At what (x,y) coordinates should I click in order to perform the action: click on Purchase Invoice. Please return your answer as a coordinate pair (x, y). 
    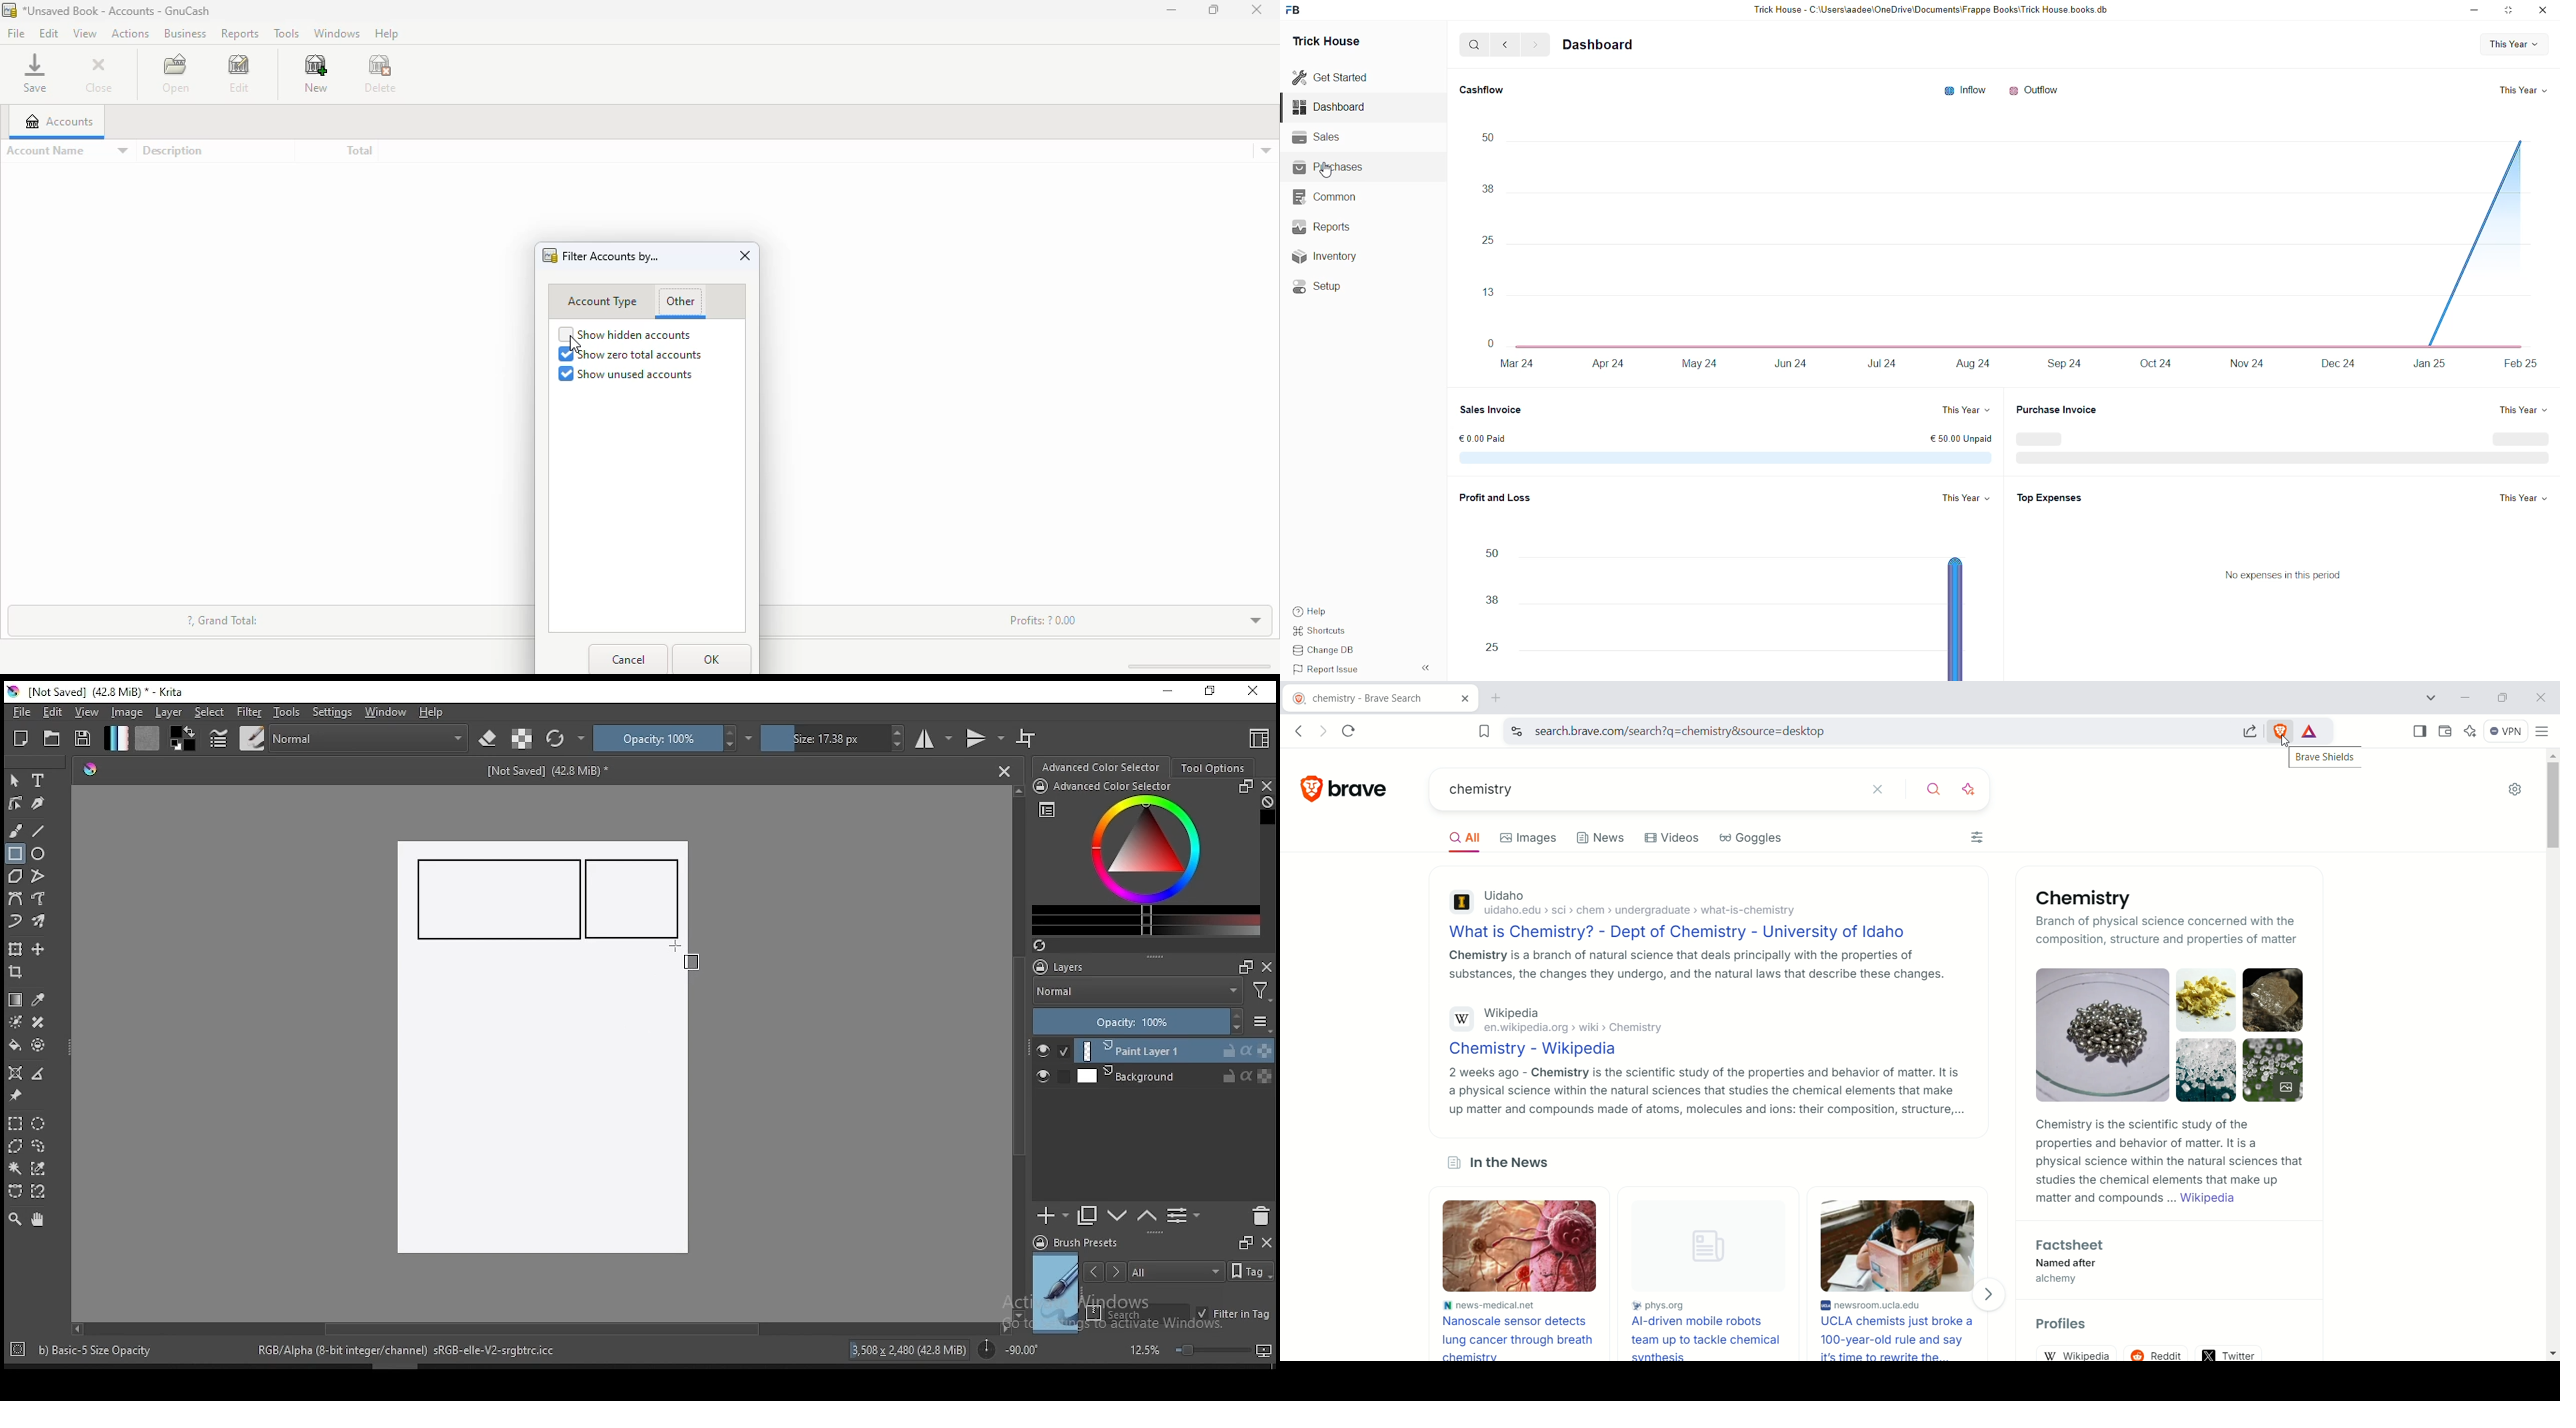
    Looking at the image, I should click on (2061, 410).